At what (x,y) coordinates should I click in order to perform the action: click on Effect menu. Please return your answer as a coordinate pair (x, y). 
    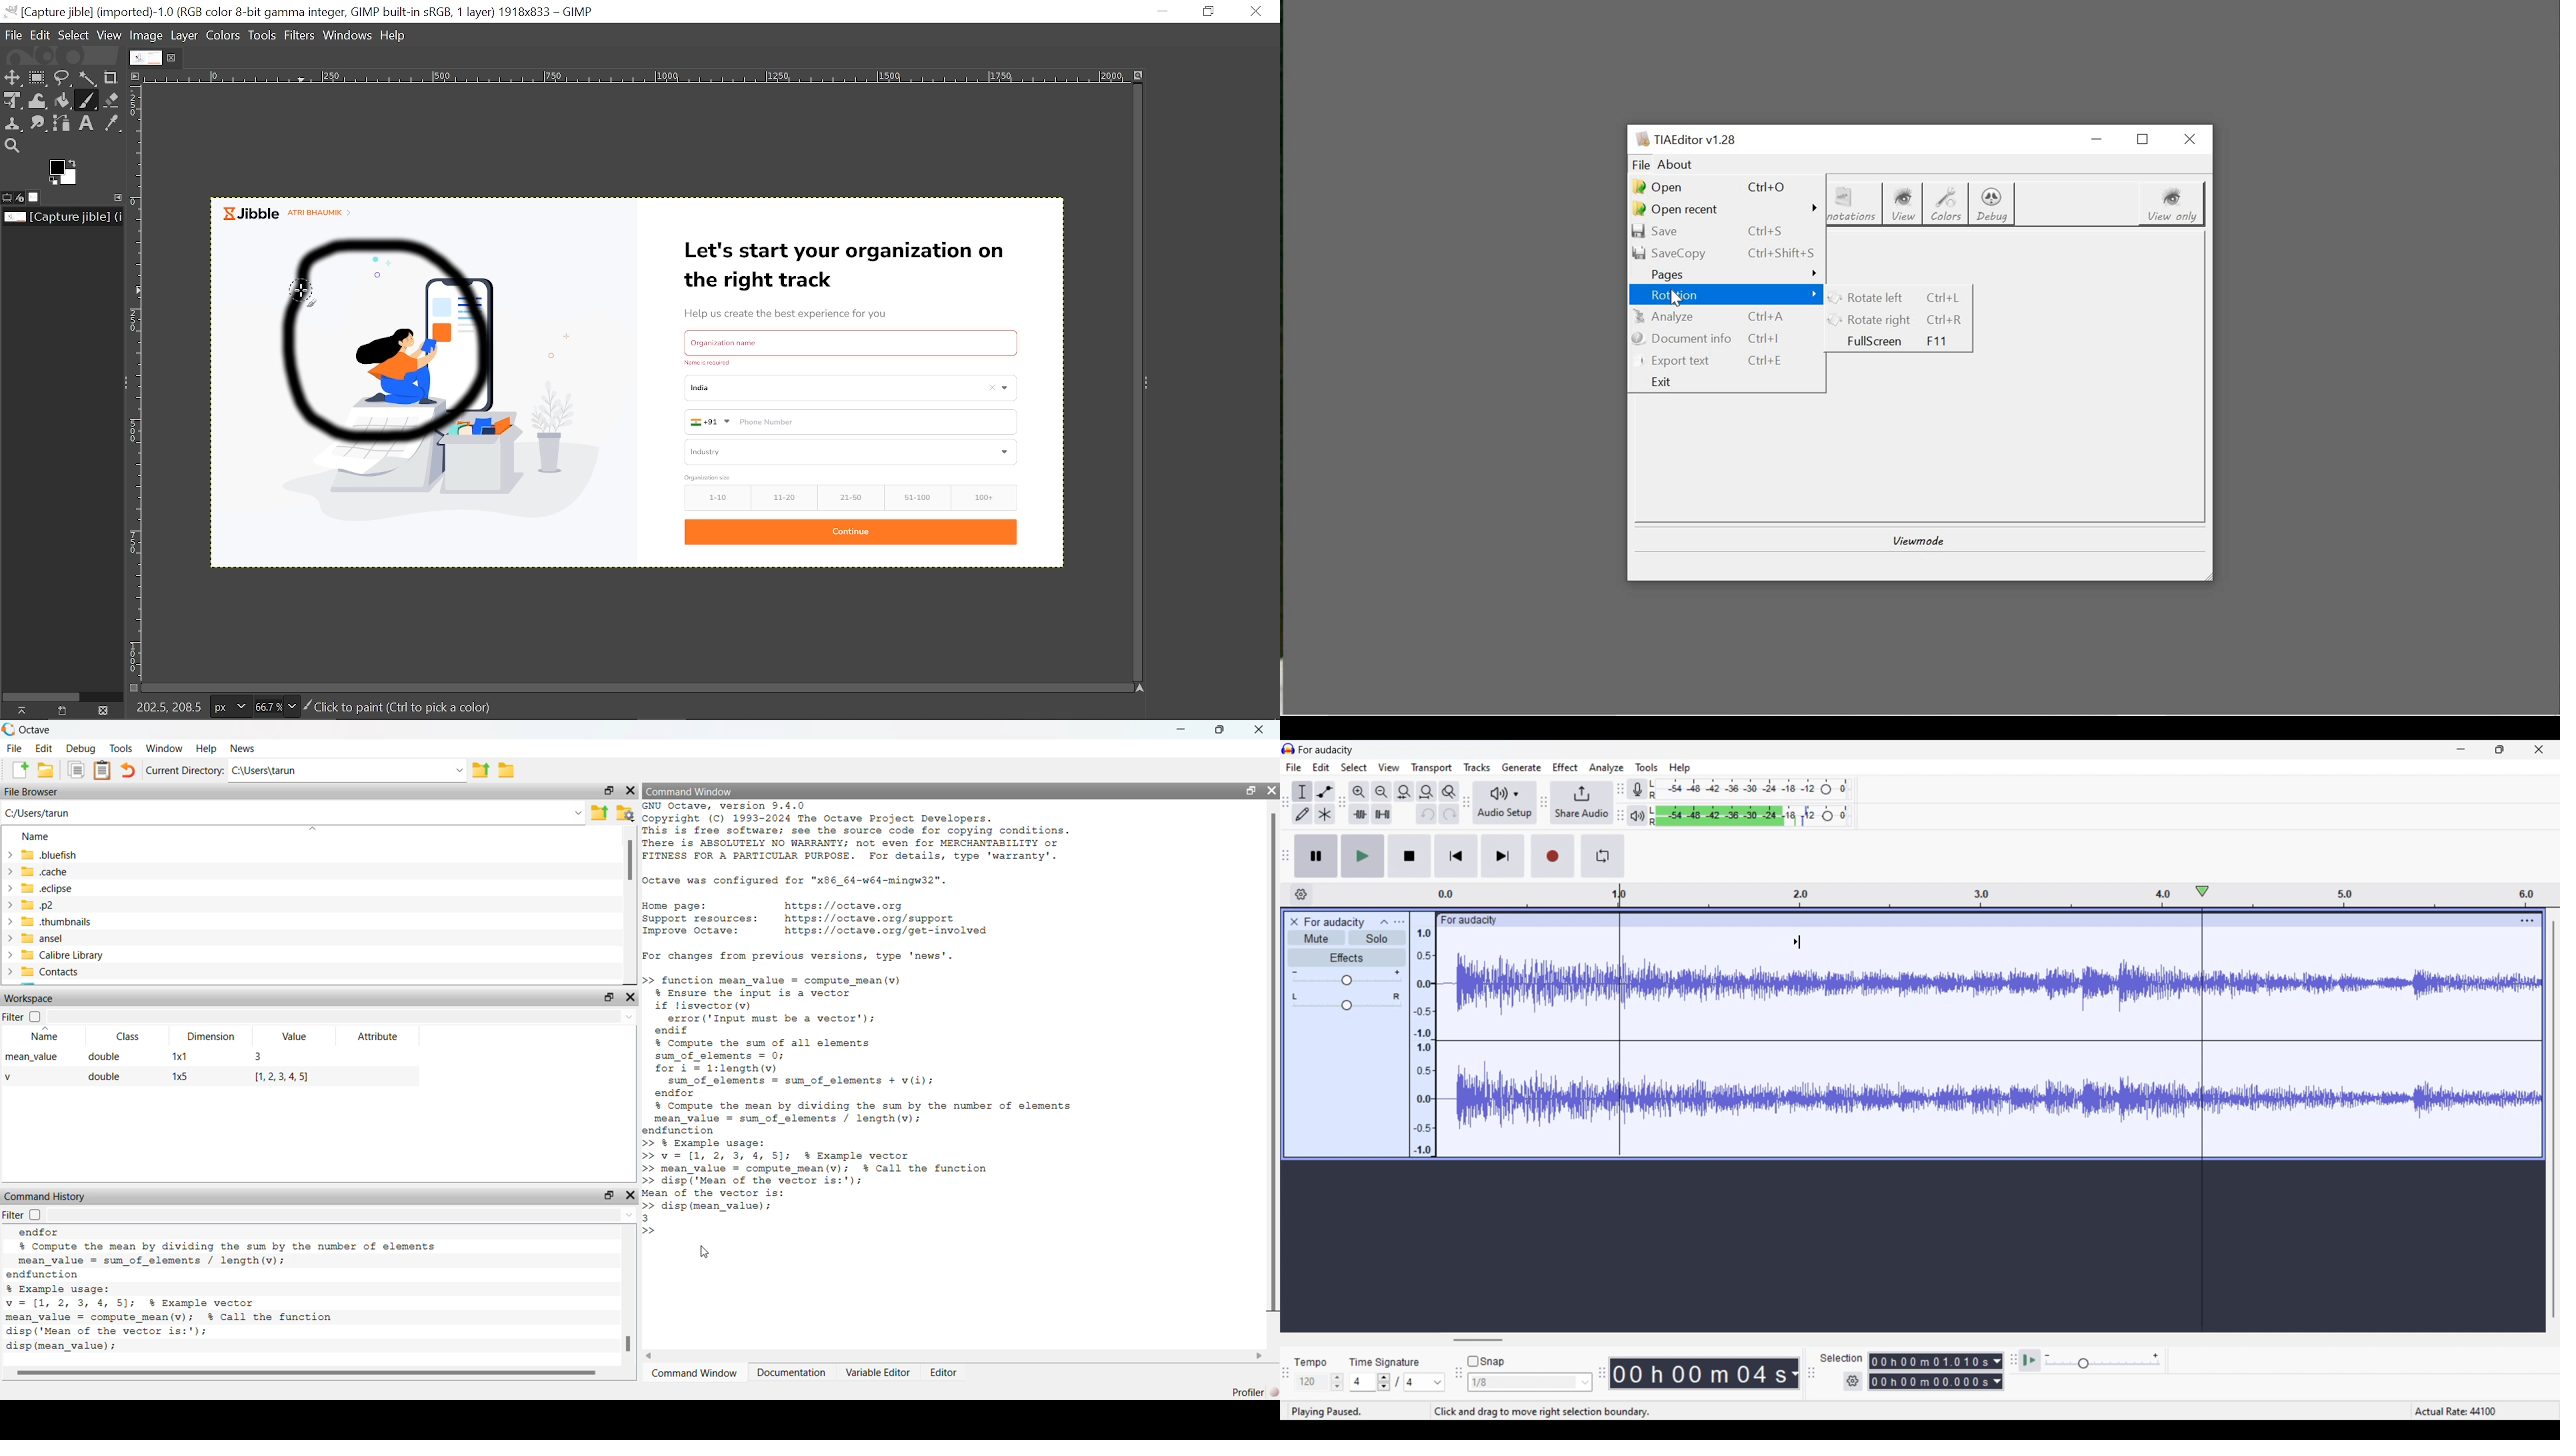
    Looking at the image, I should click on (1565, 767).